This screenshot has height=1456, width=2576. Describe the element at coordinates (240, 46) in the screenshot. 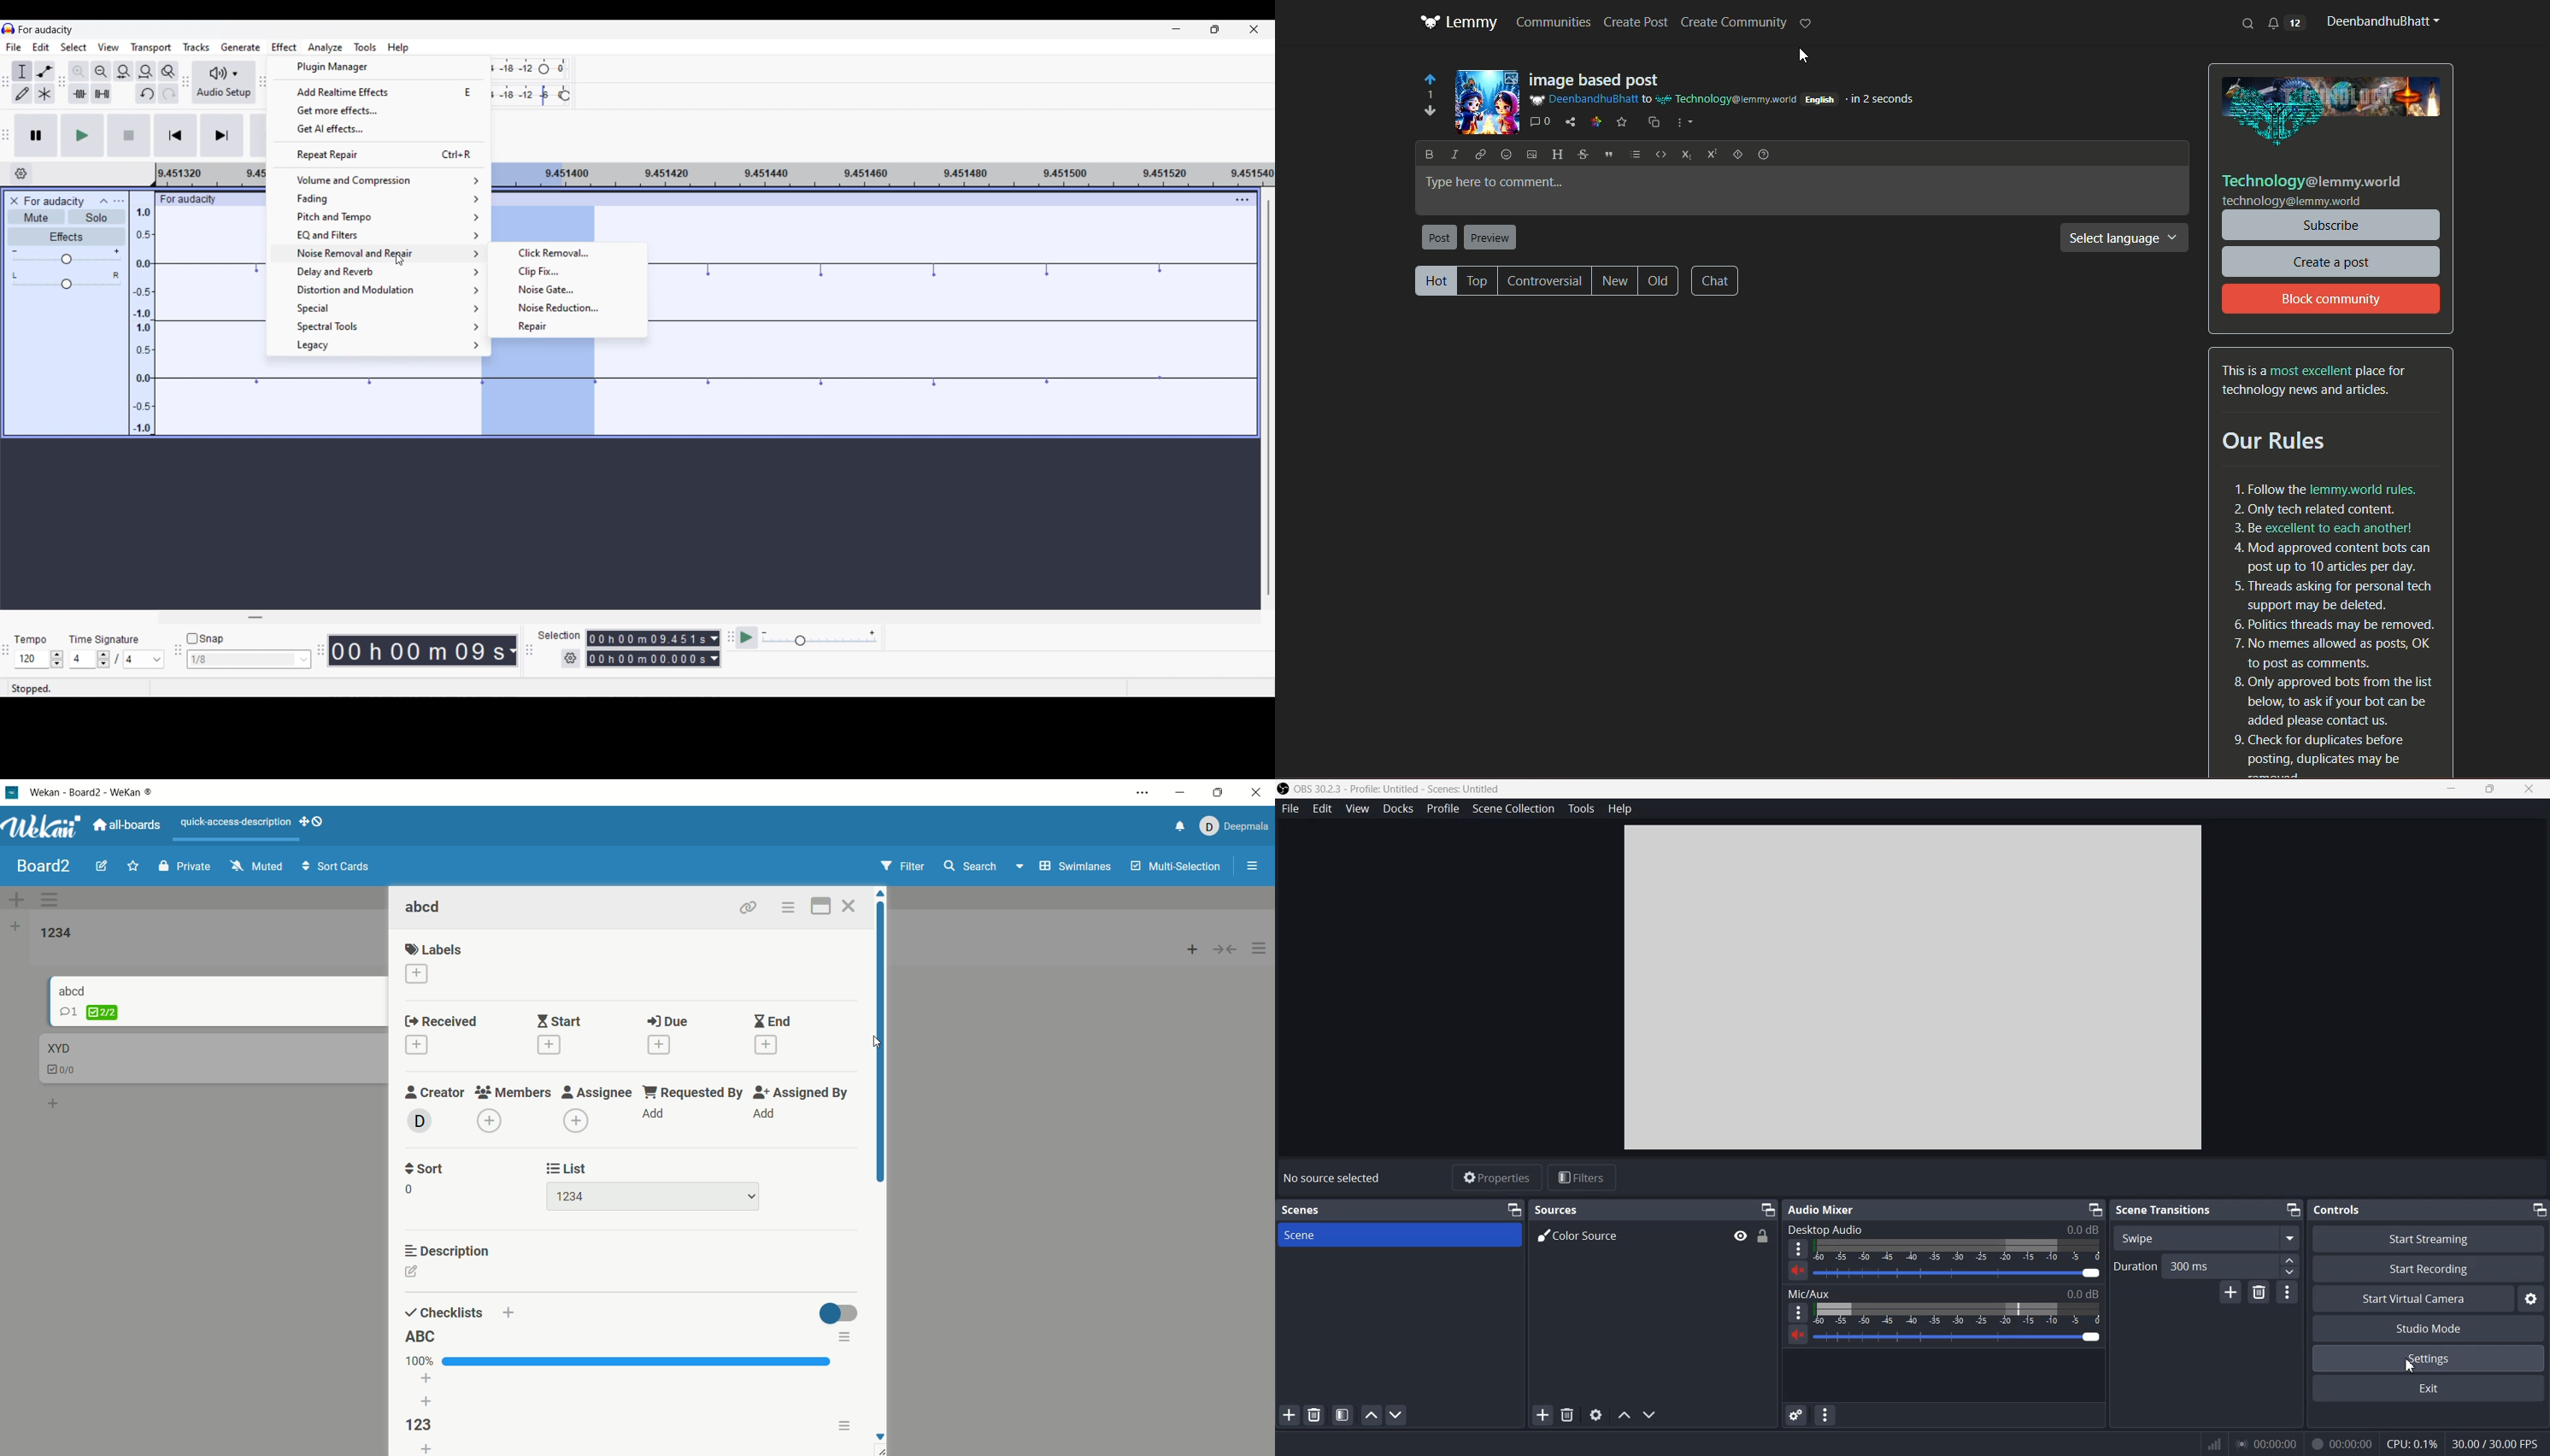

I see `Generate menu` at that location.